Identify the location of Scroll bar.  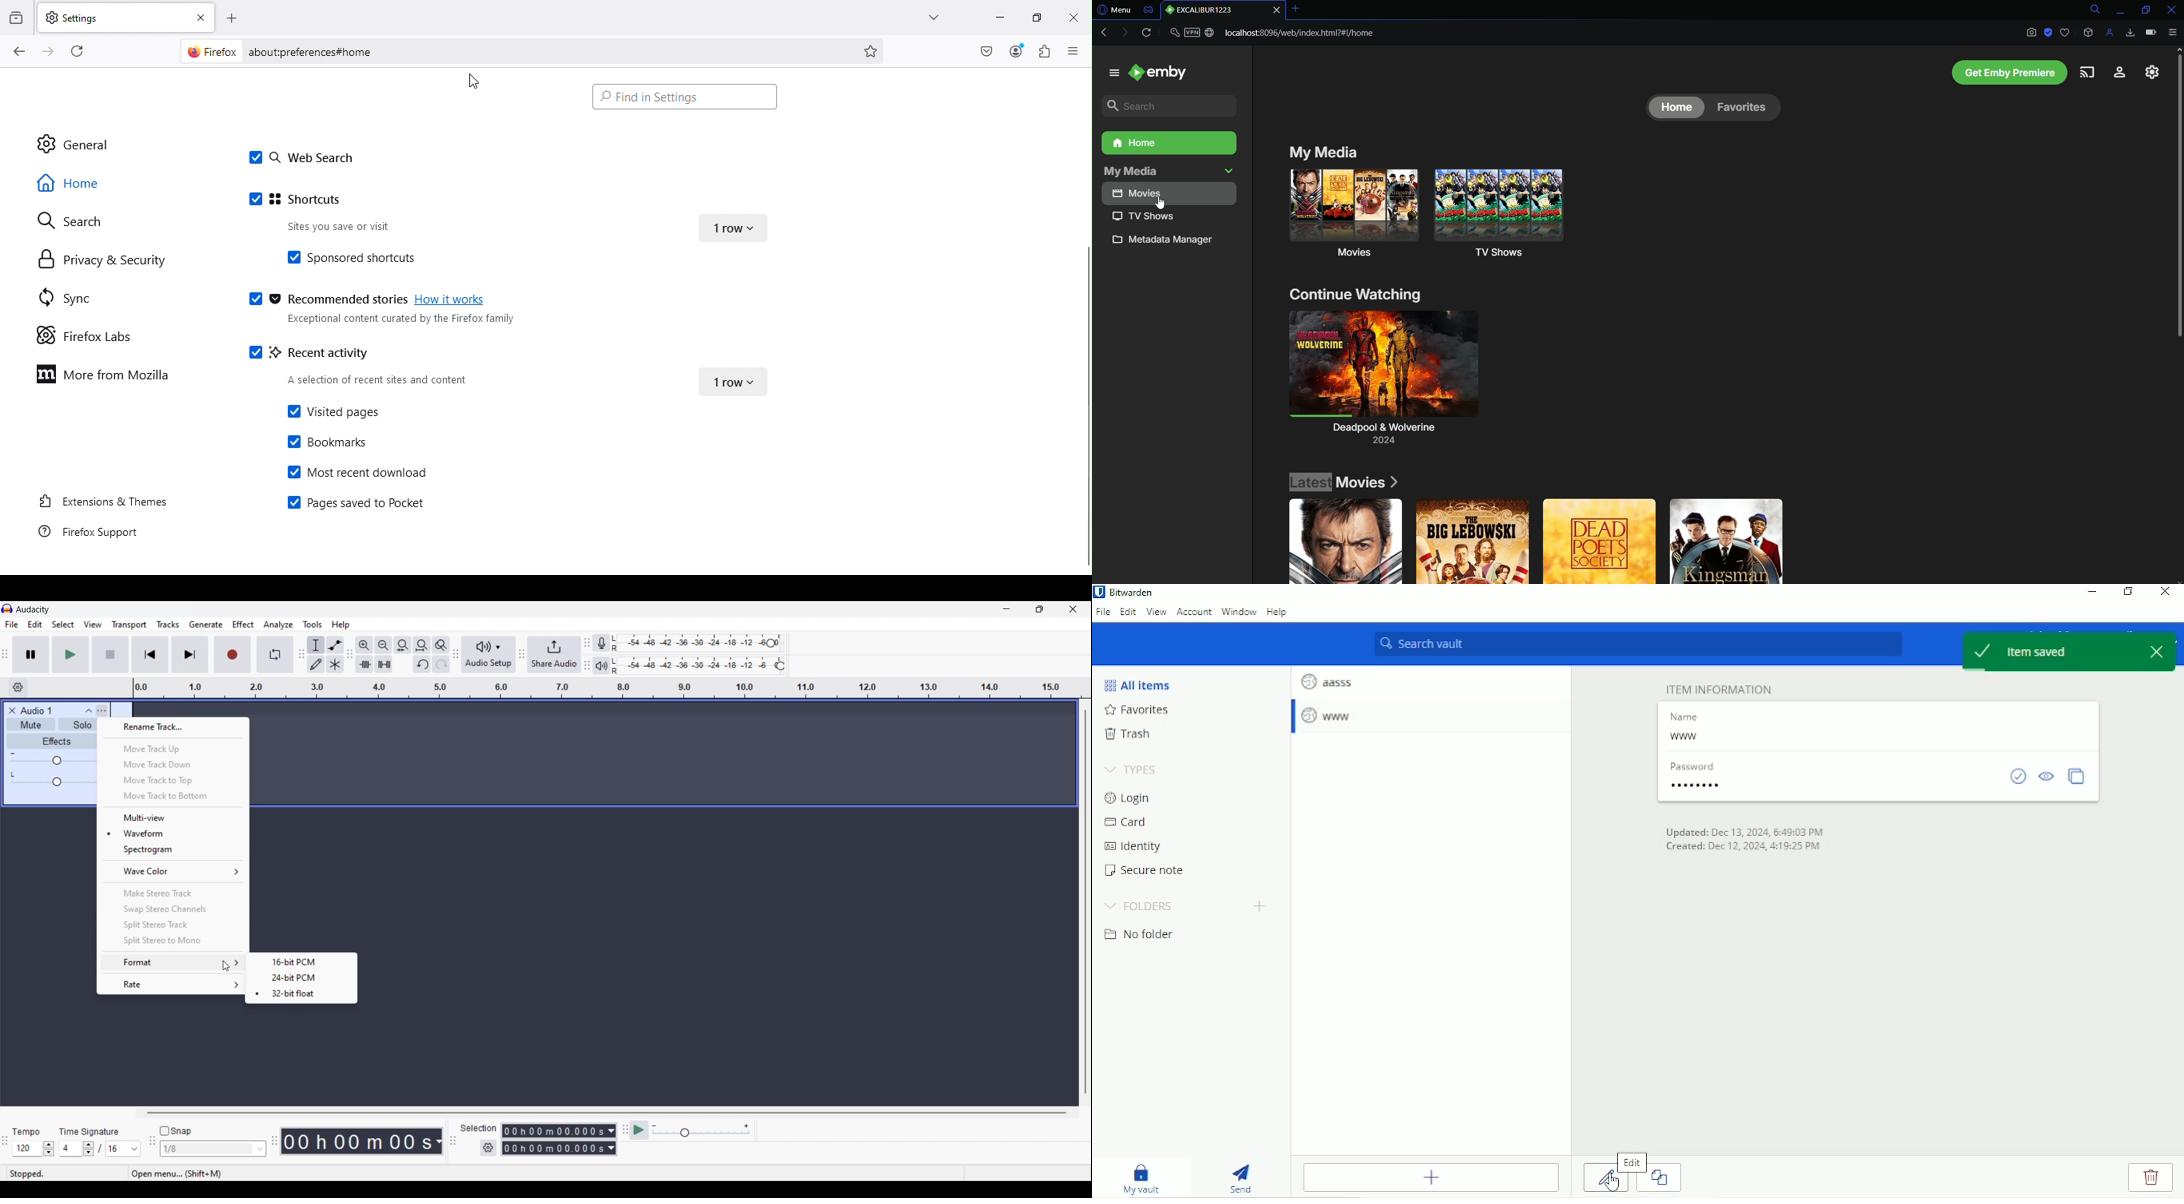
(1085, 406).